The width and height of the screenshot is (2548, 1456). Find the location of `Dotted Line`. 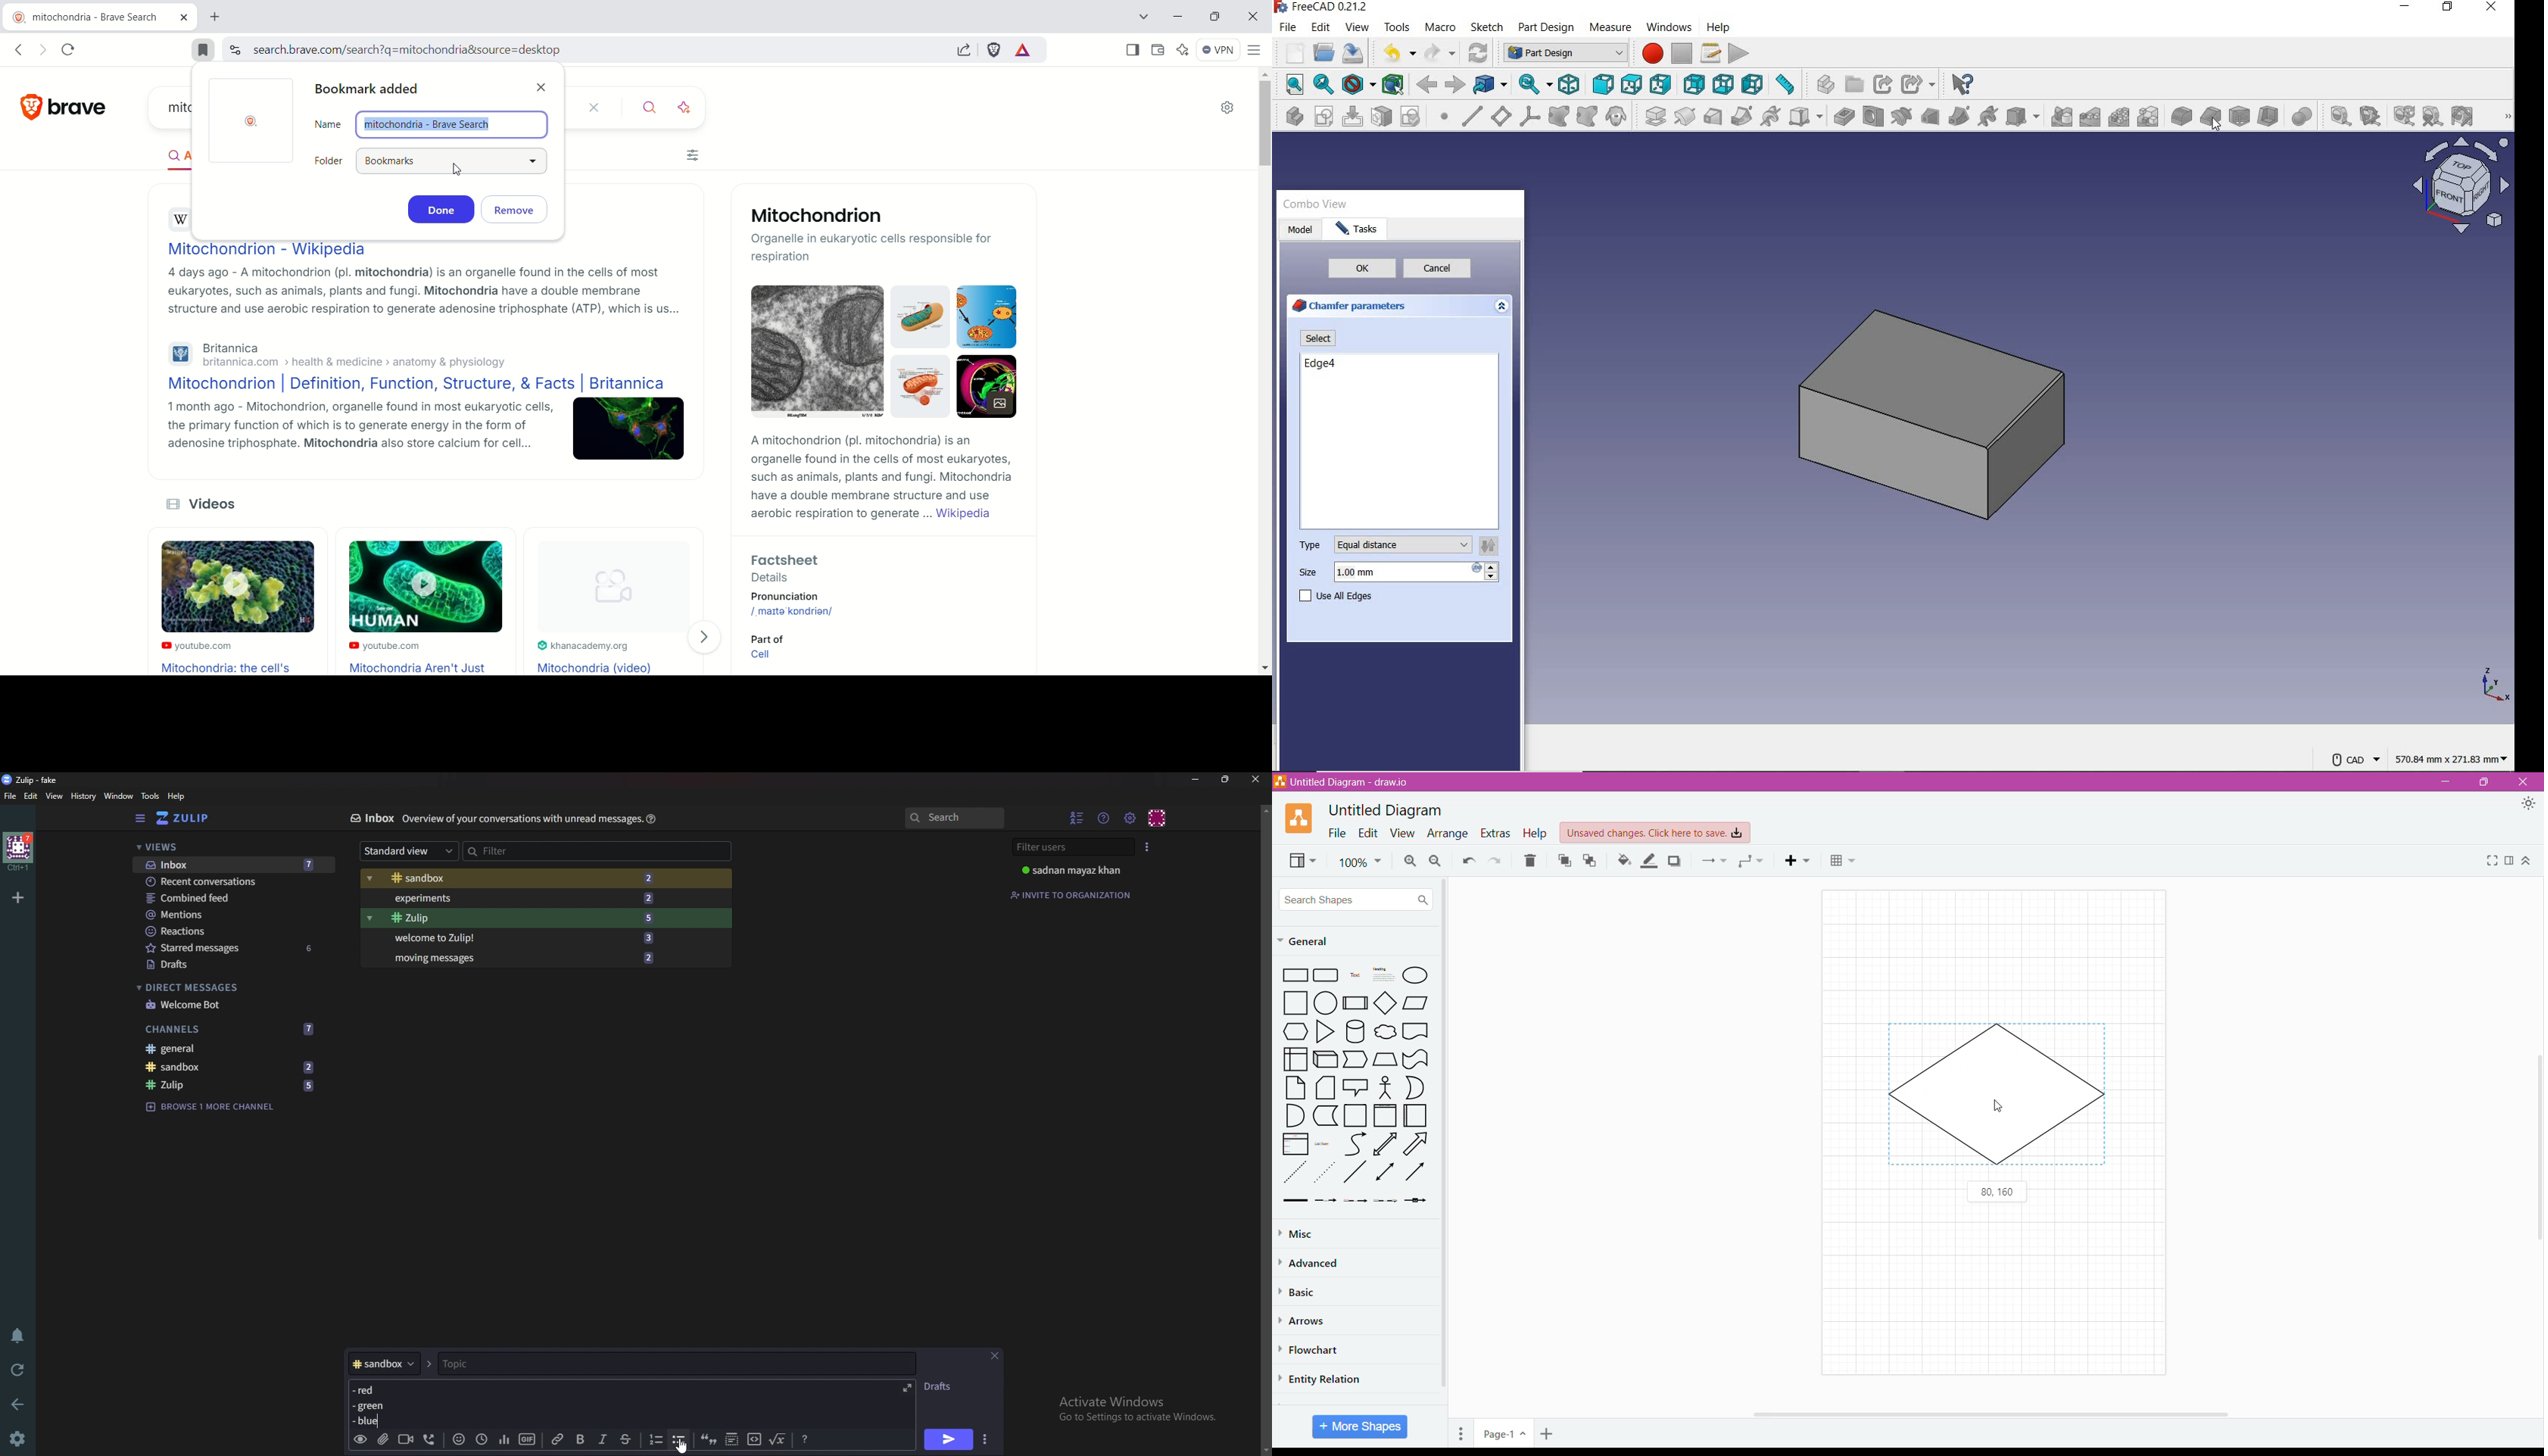

Dotted Line is located at coordinates (1326, 1176).